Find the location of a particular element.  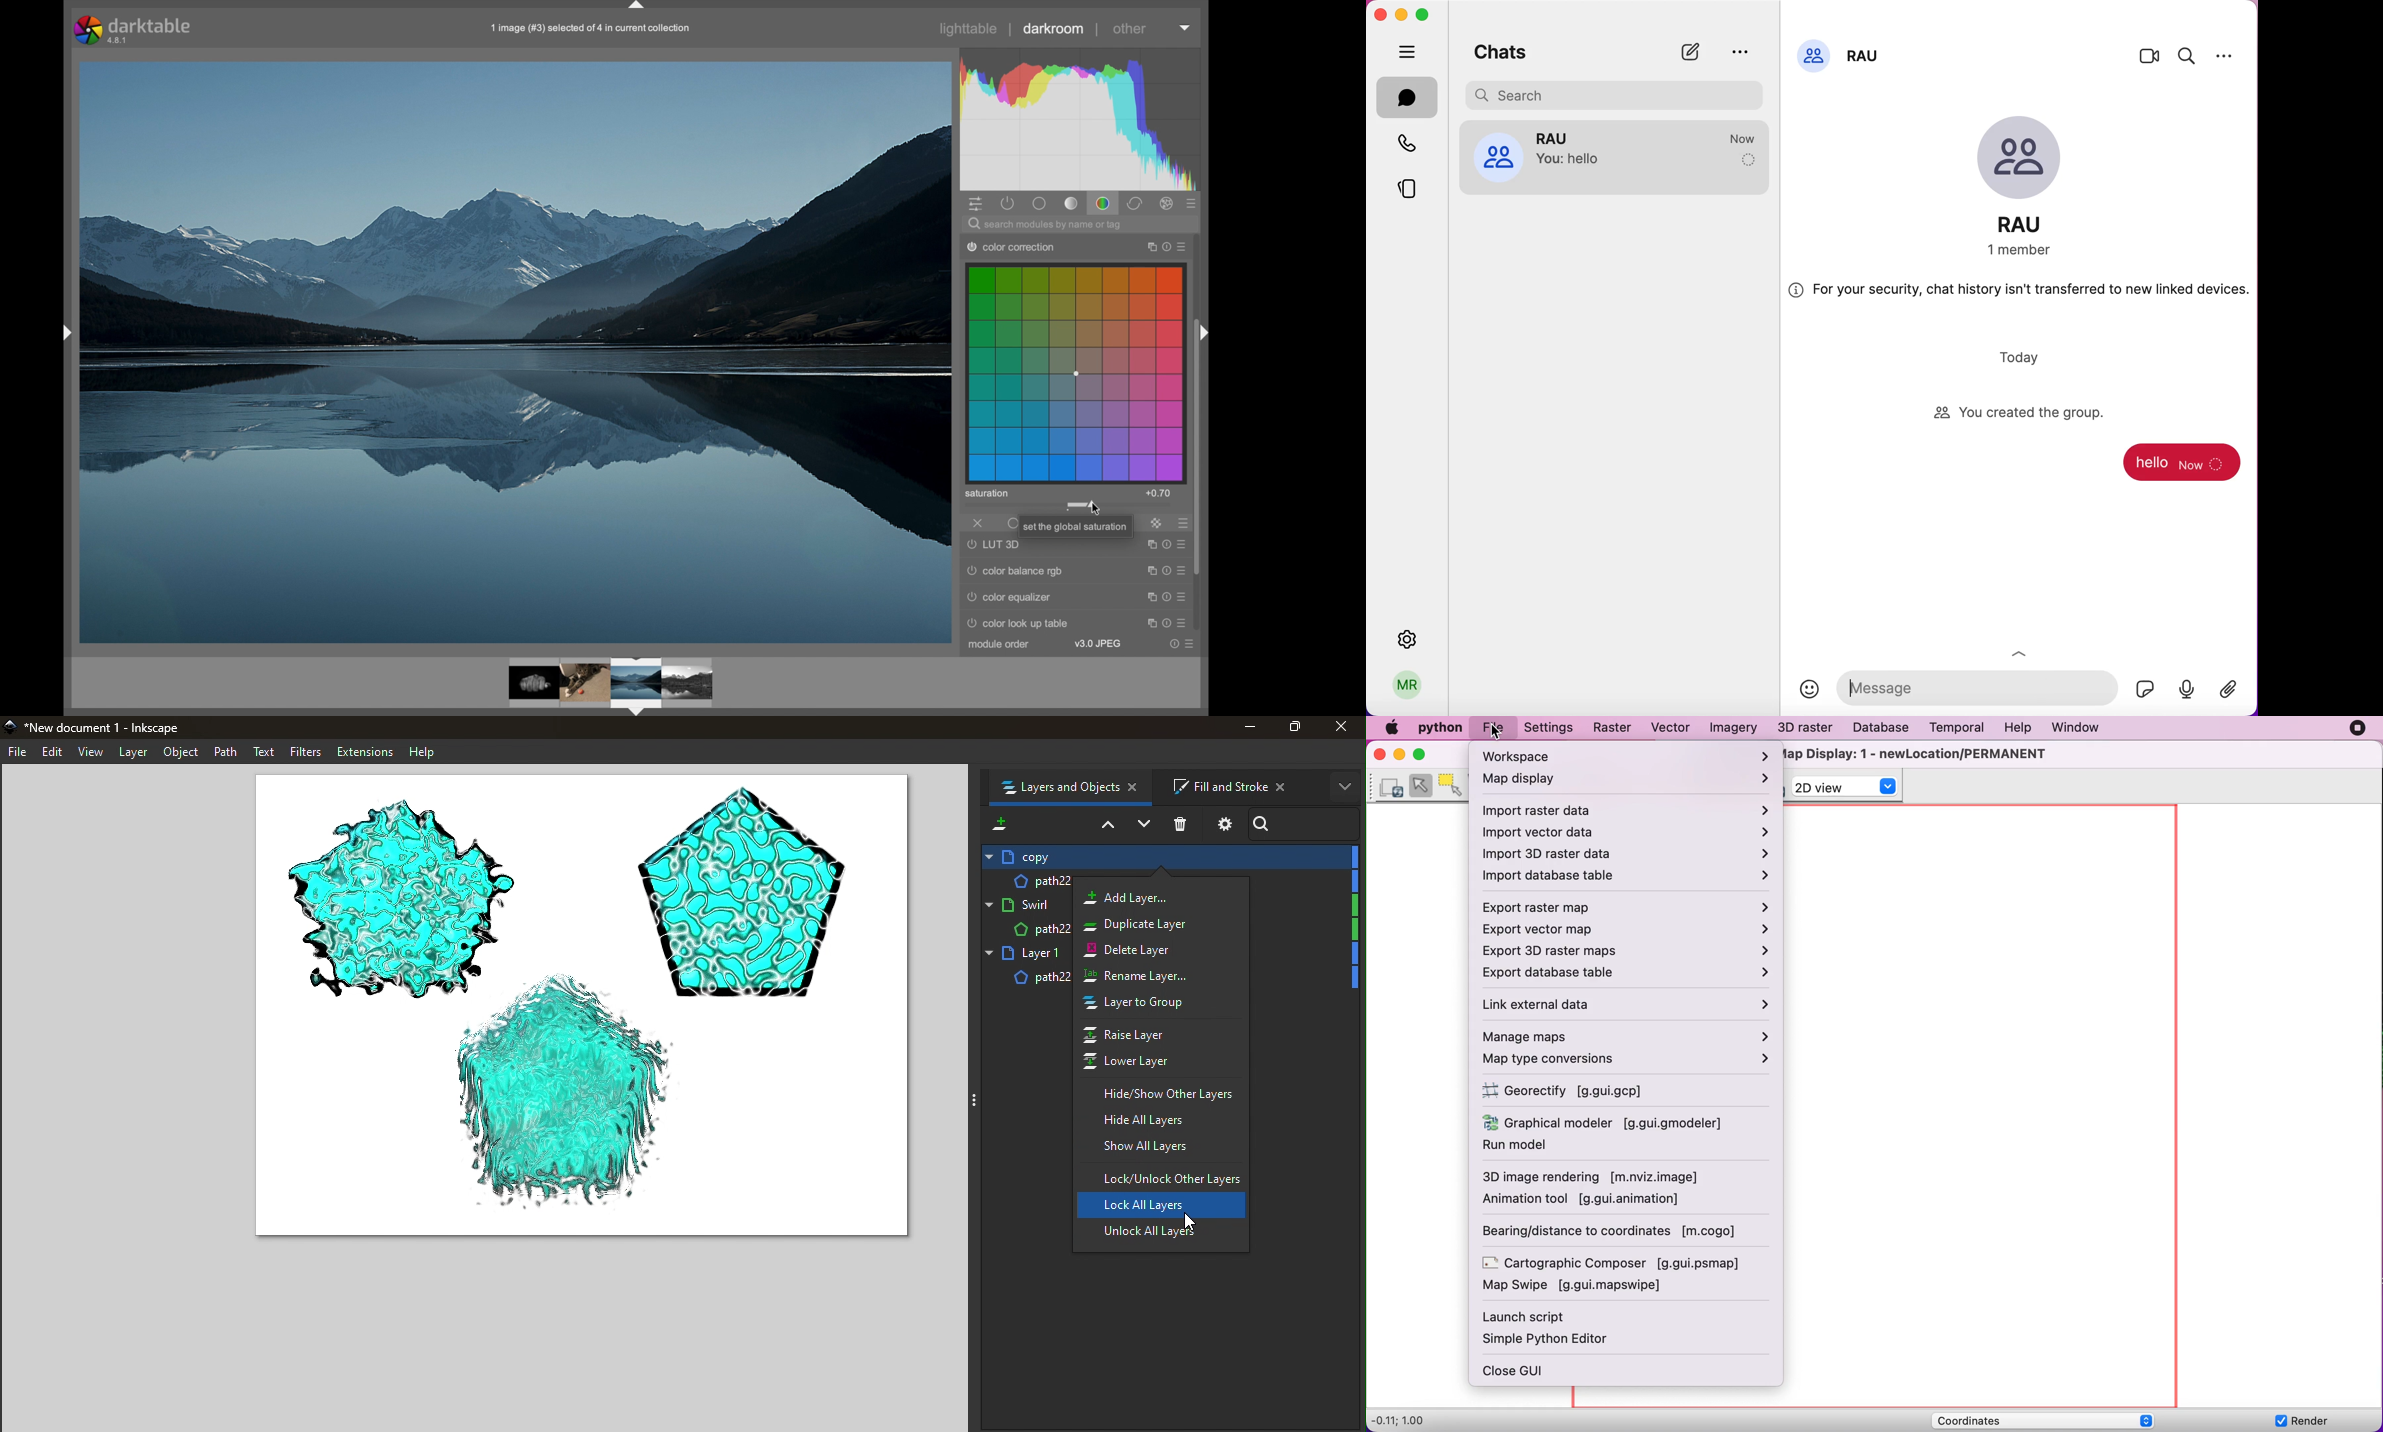

histogram is located at coordinates (1081, 119).